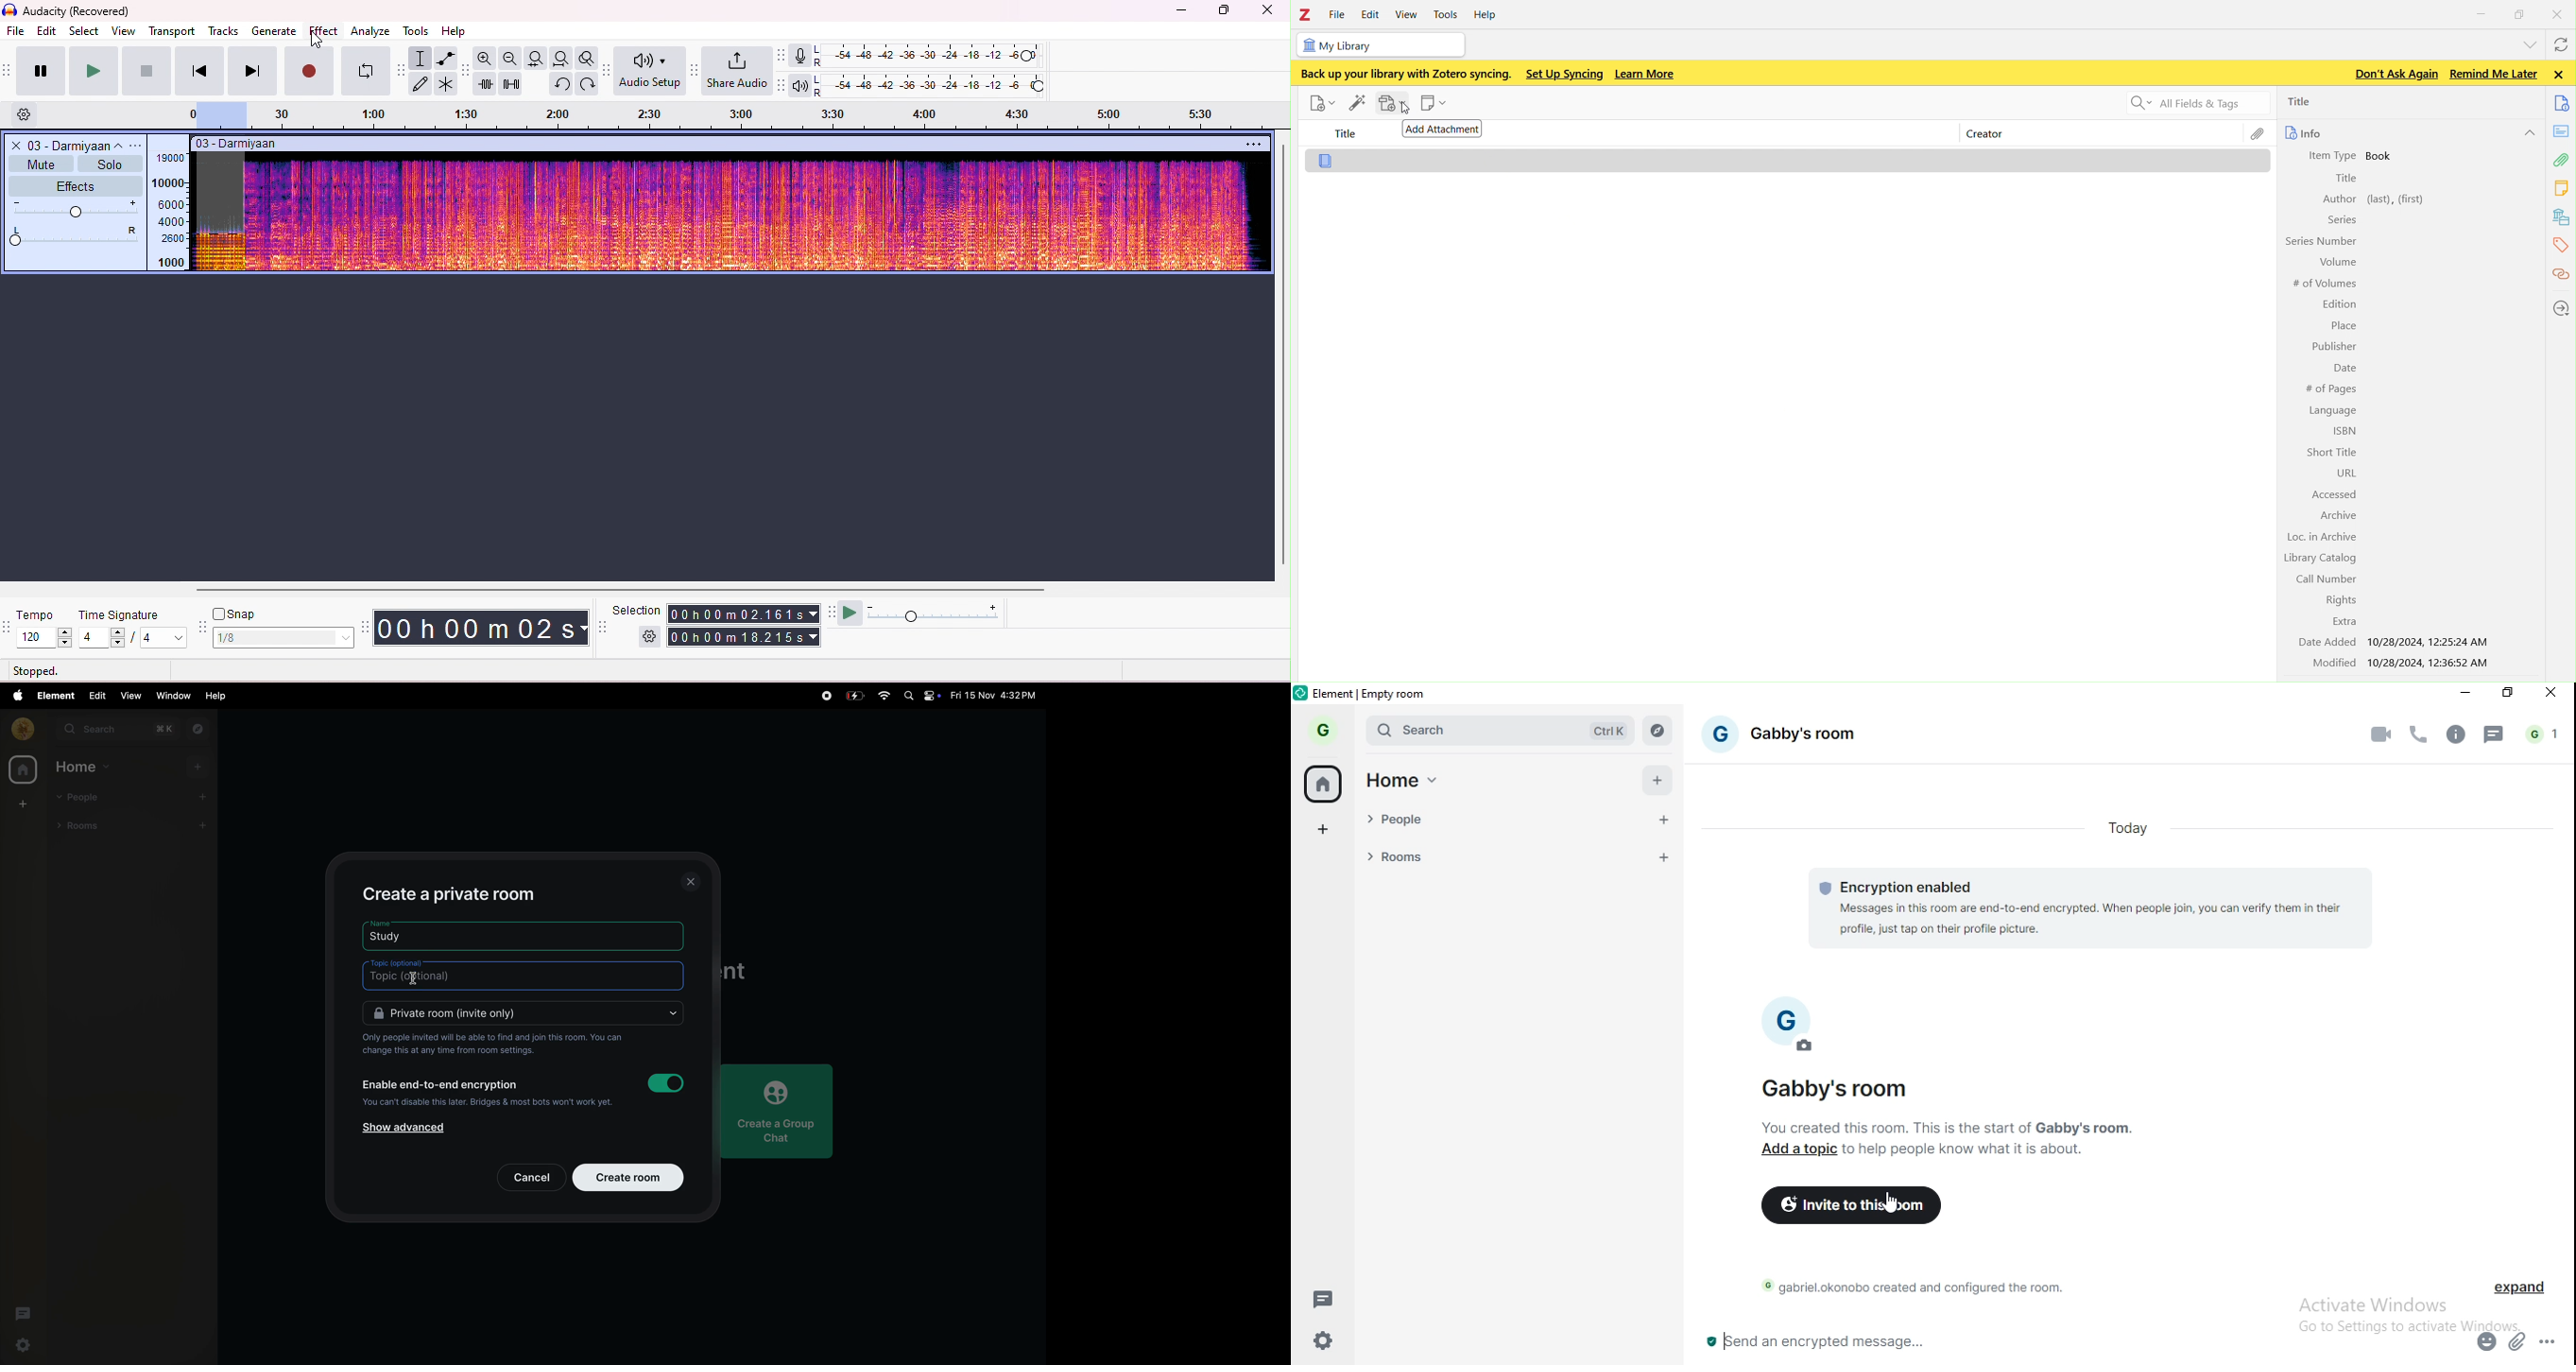 This screenshot has width=2576, height=1372. I want to click on Edition, so click(2336, 303).